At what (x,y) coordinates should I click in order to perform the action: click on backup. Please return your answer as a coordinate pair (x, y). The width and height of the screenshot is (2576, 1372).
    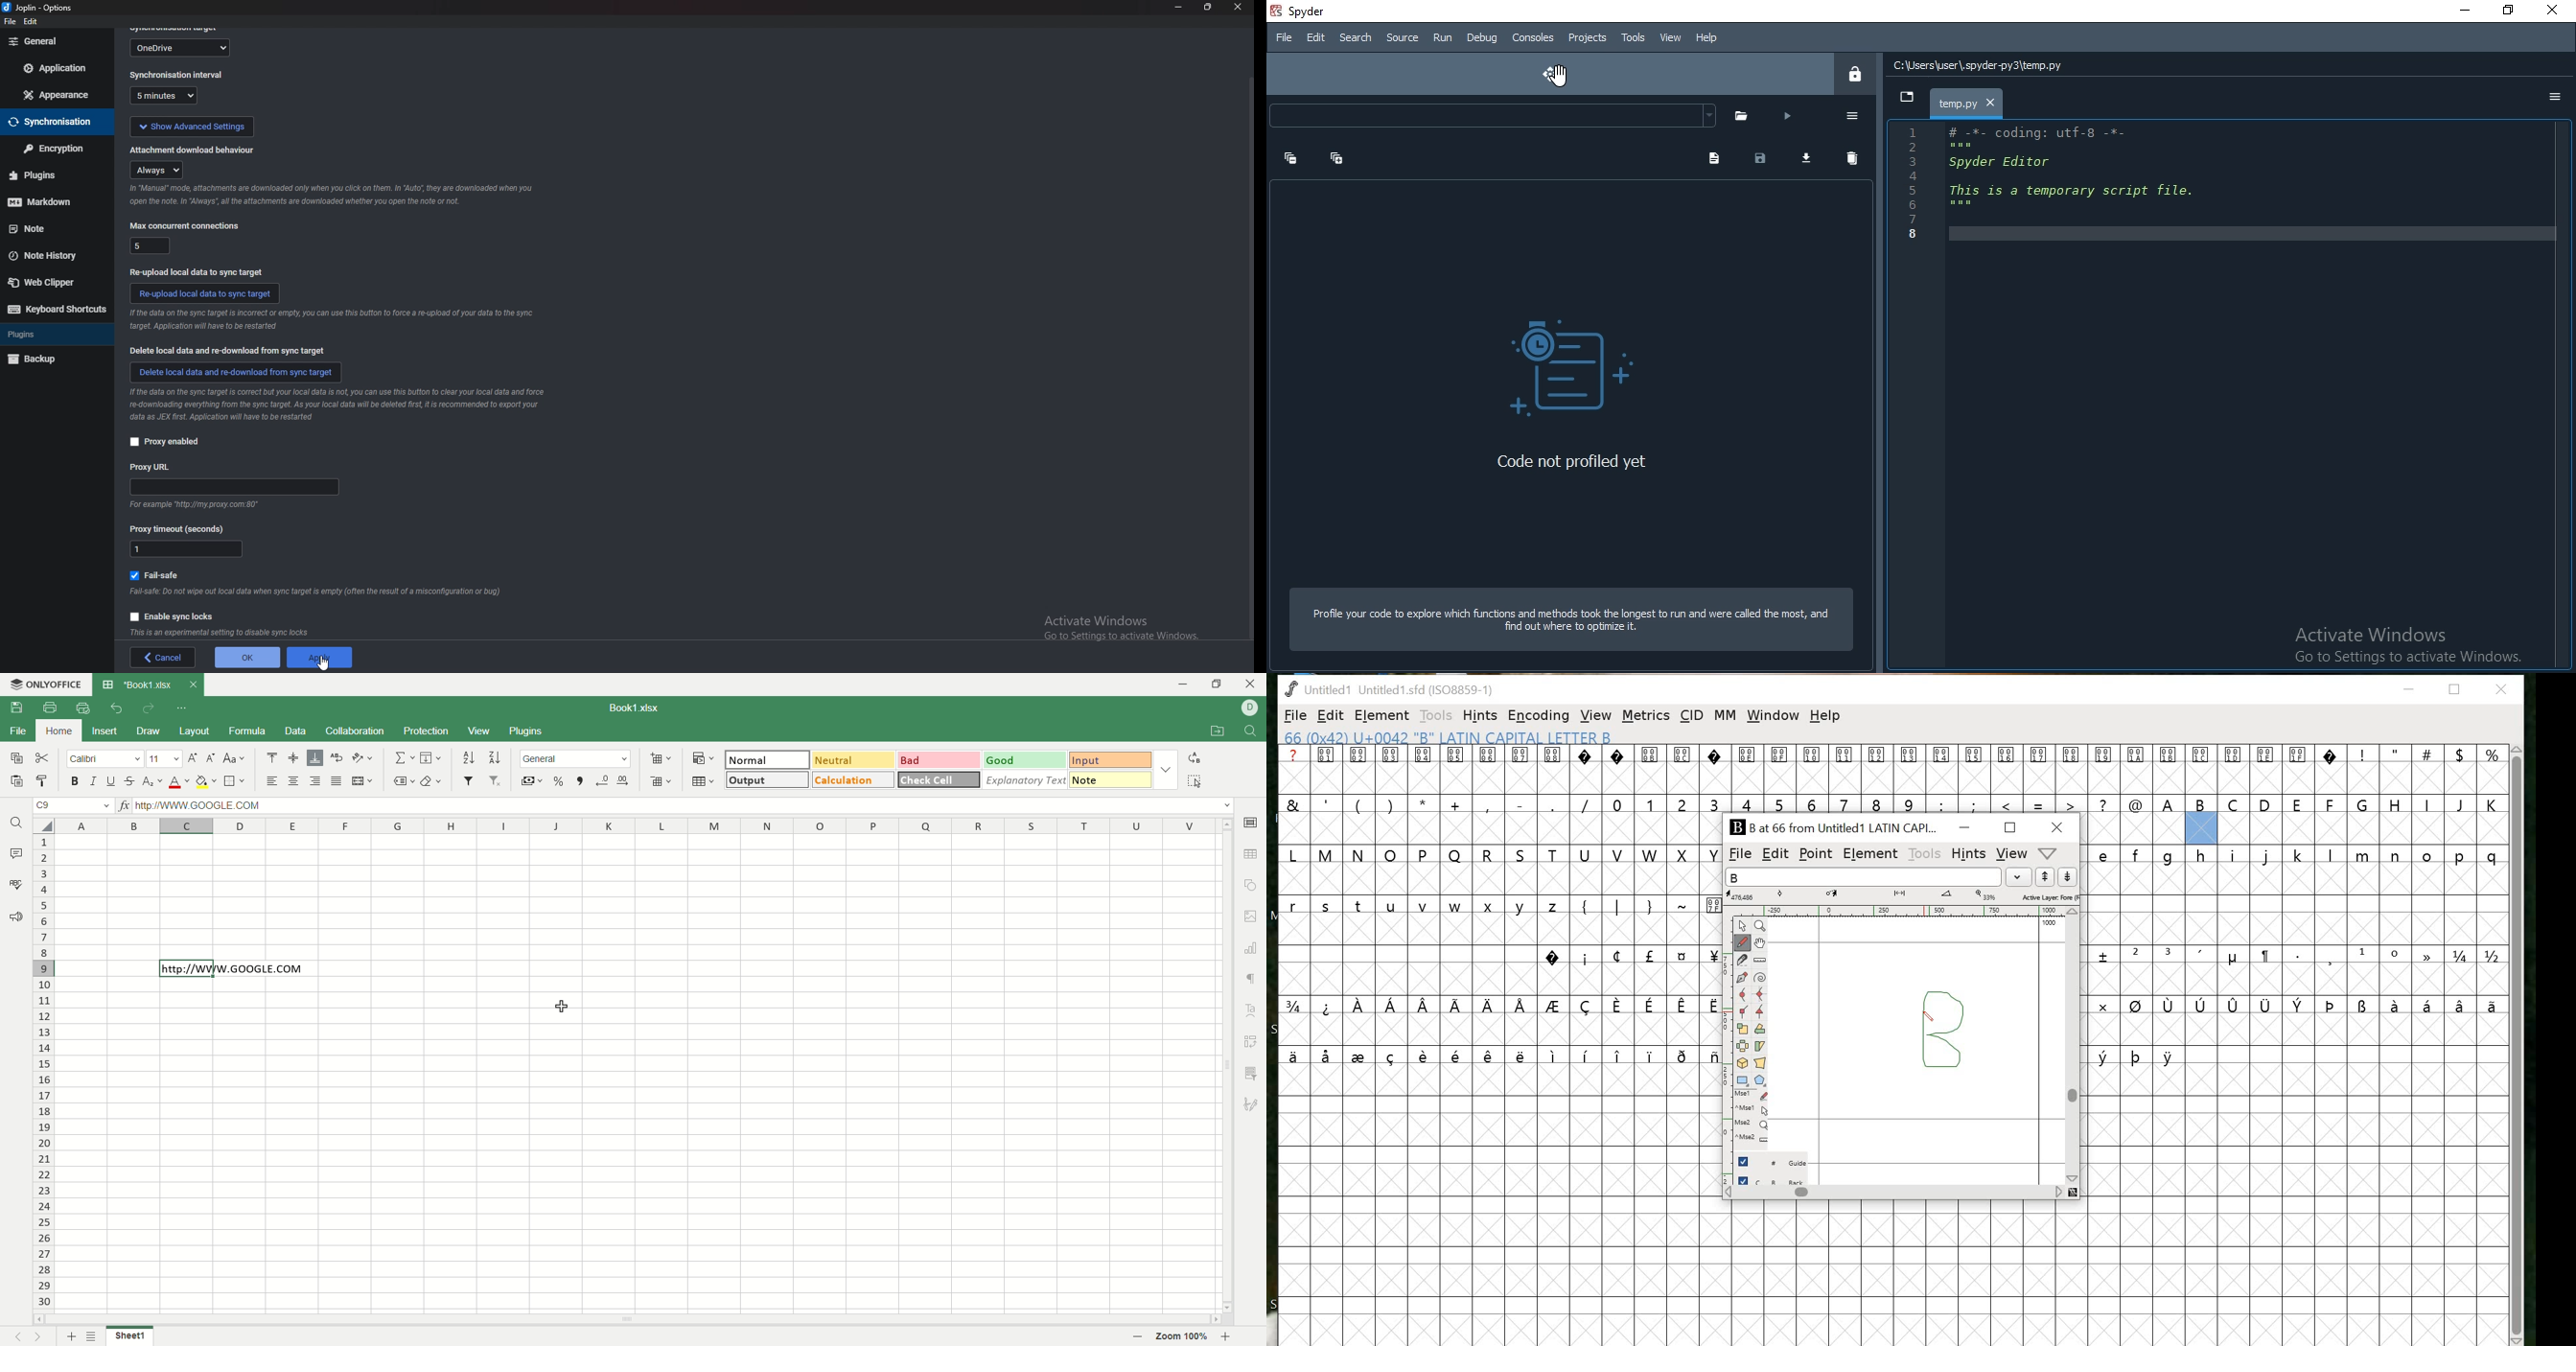
    Looking at the image, I should click on (48, 360).